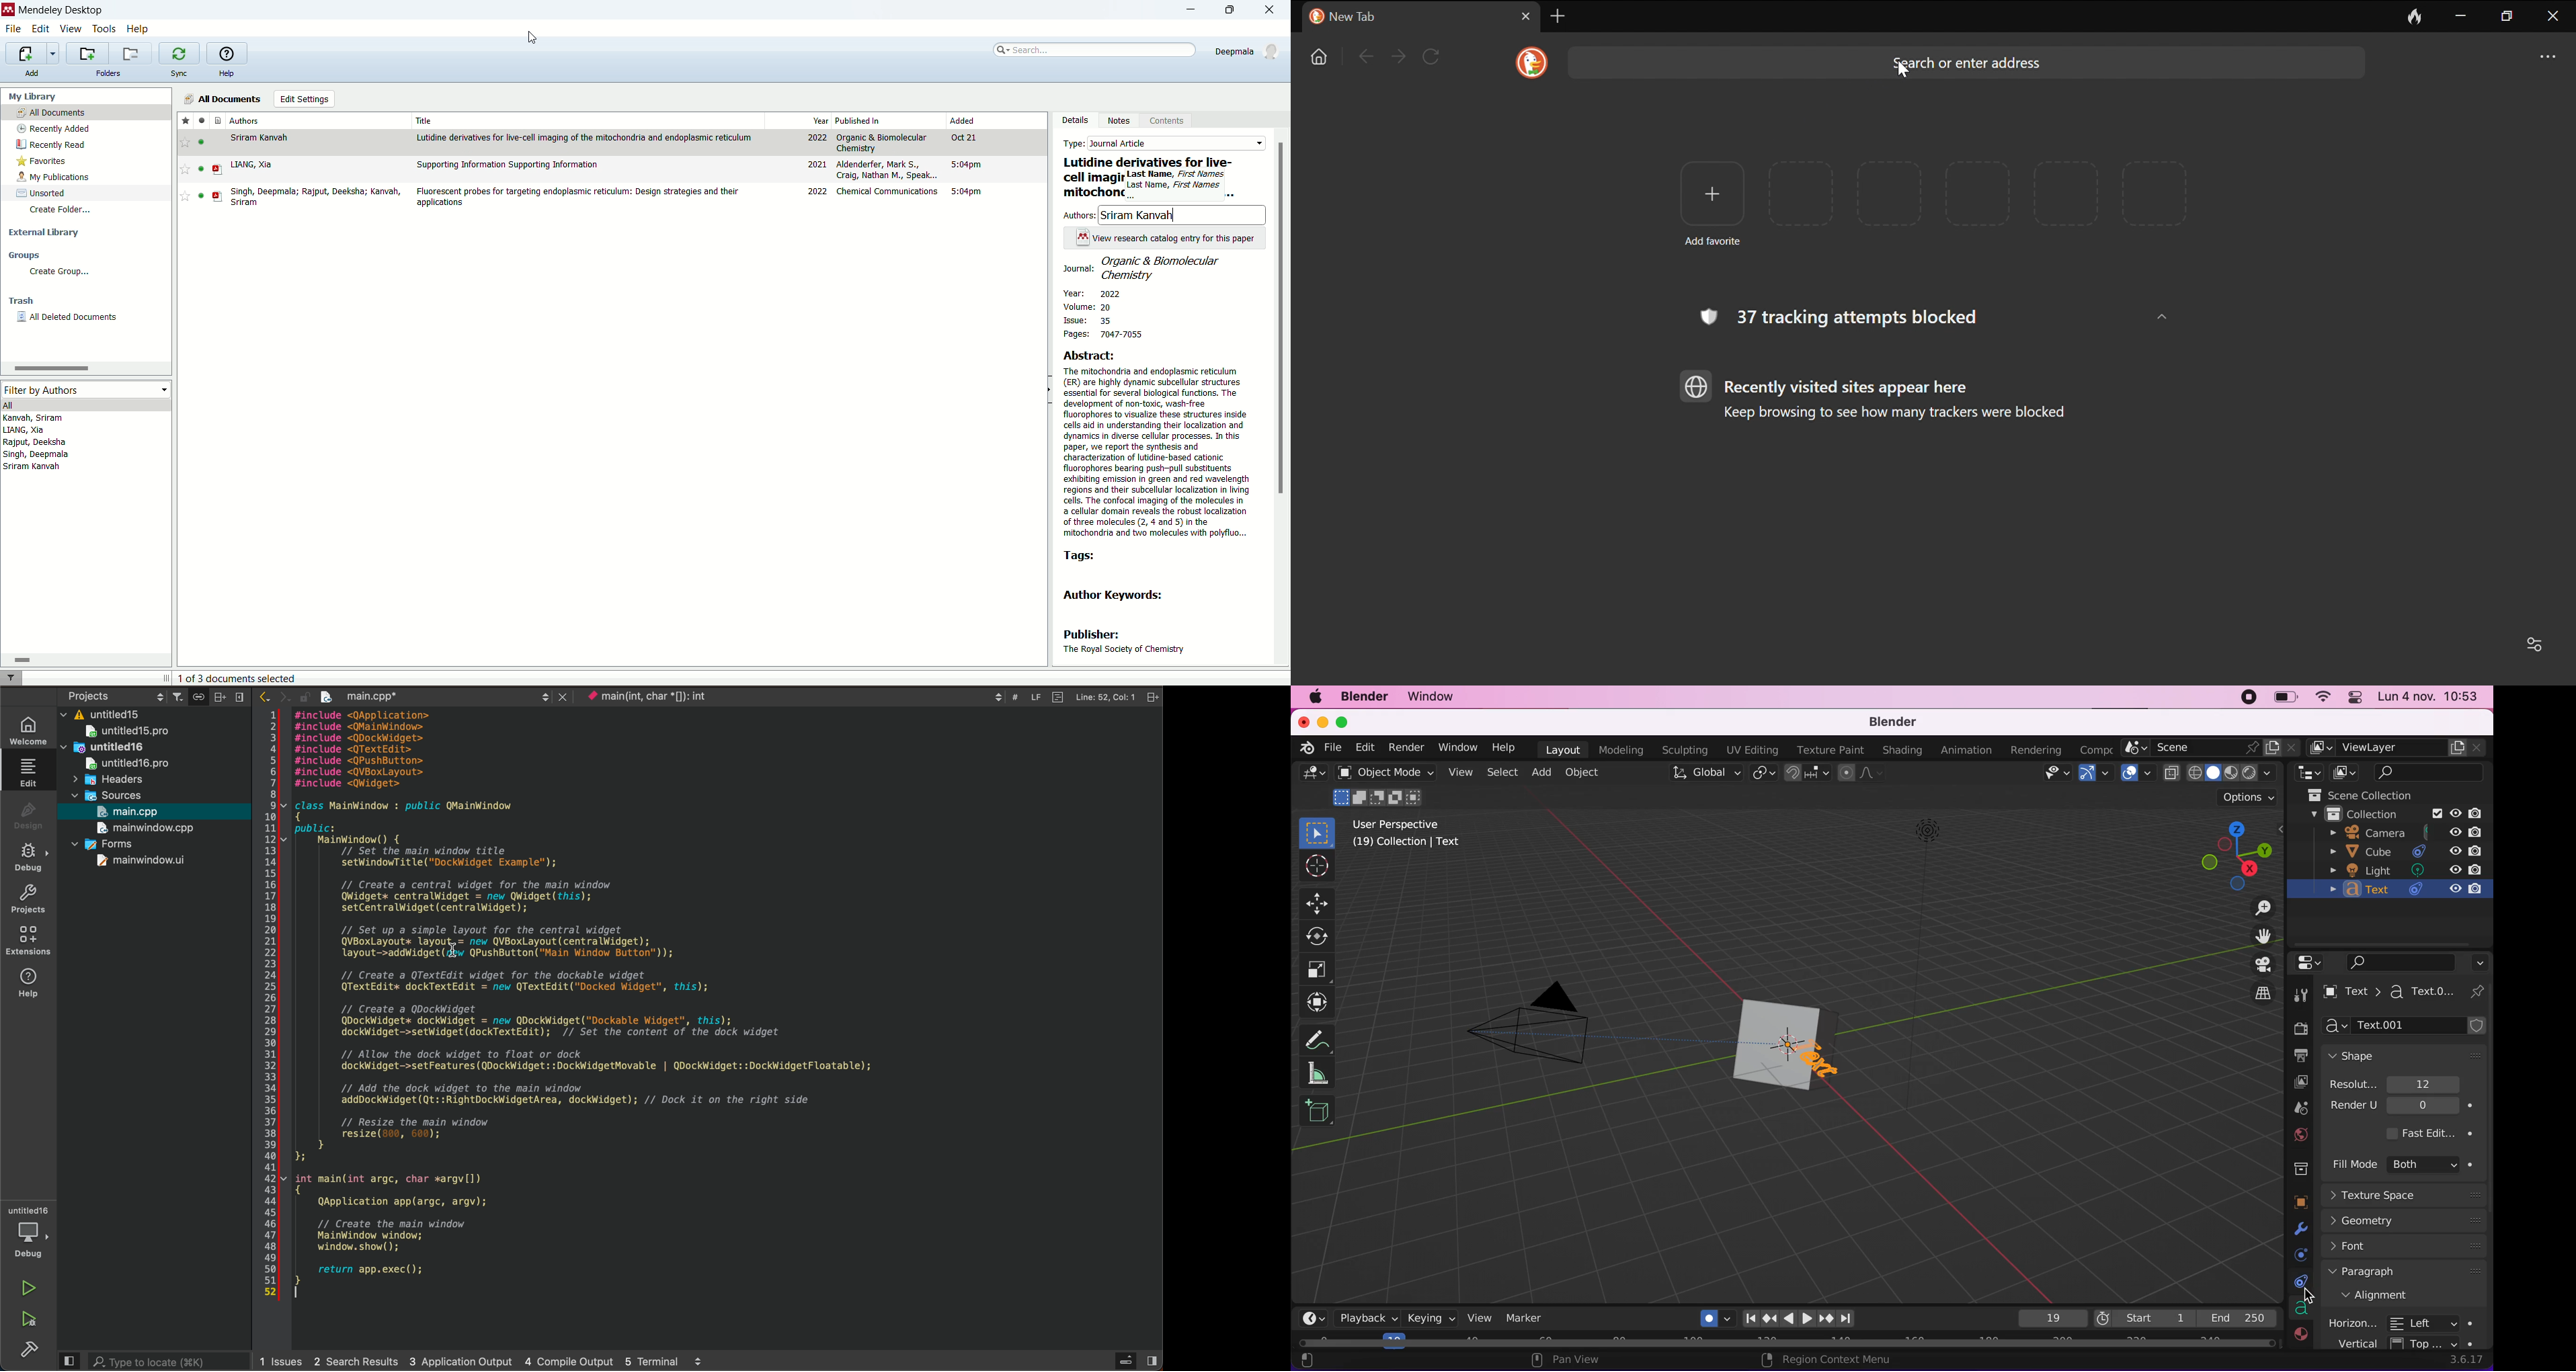  What do you see at coordinates (1459, 749) in the screenshot?
I see `window` at bounding box center [1459, 749].